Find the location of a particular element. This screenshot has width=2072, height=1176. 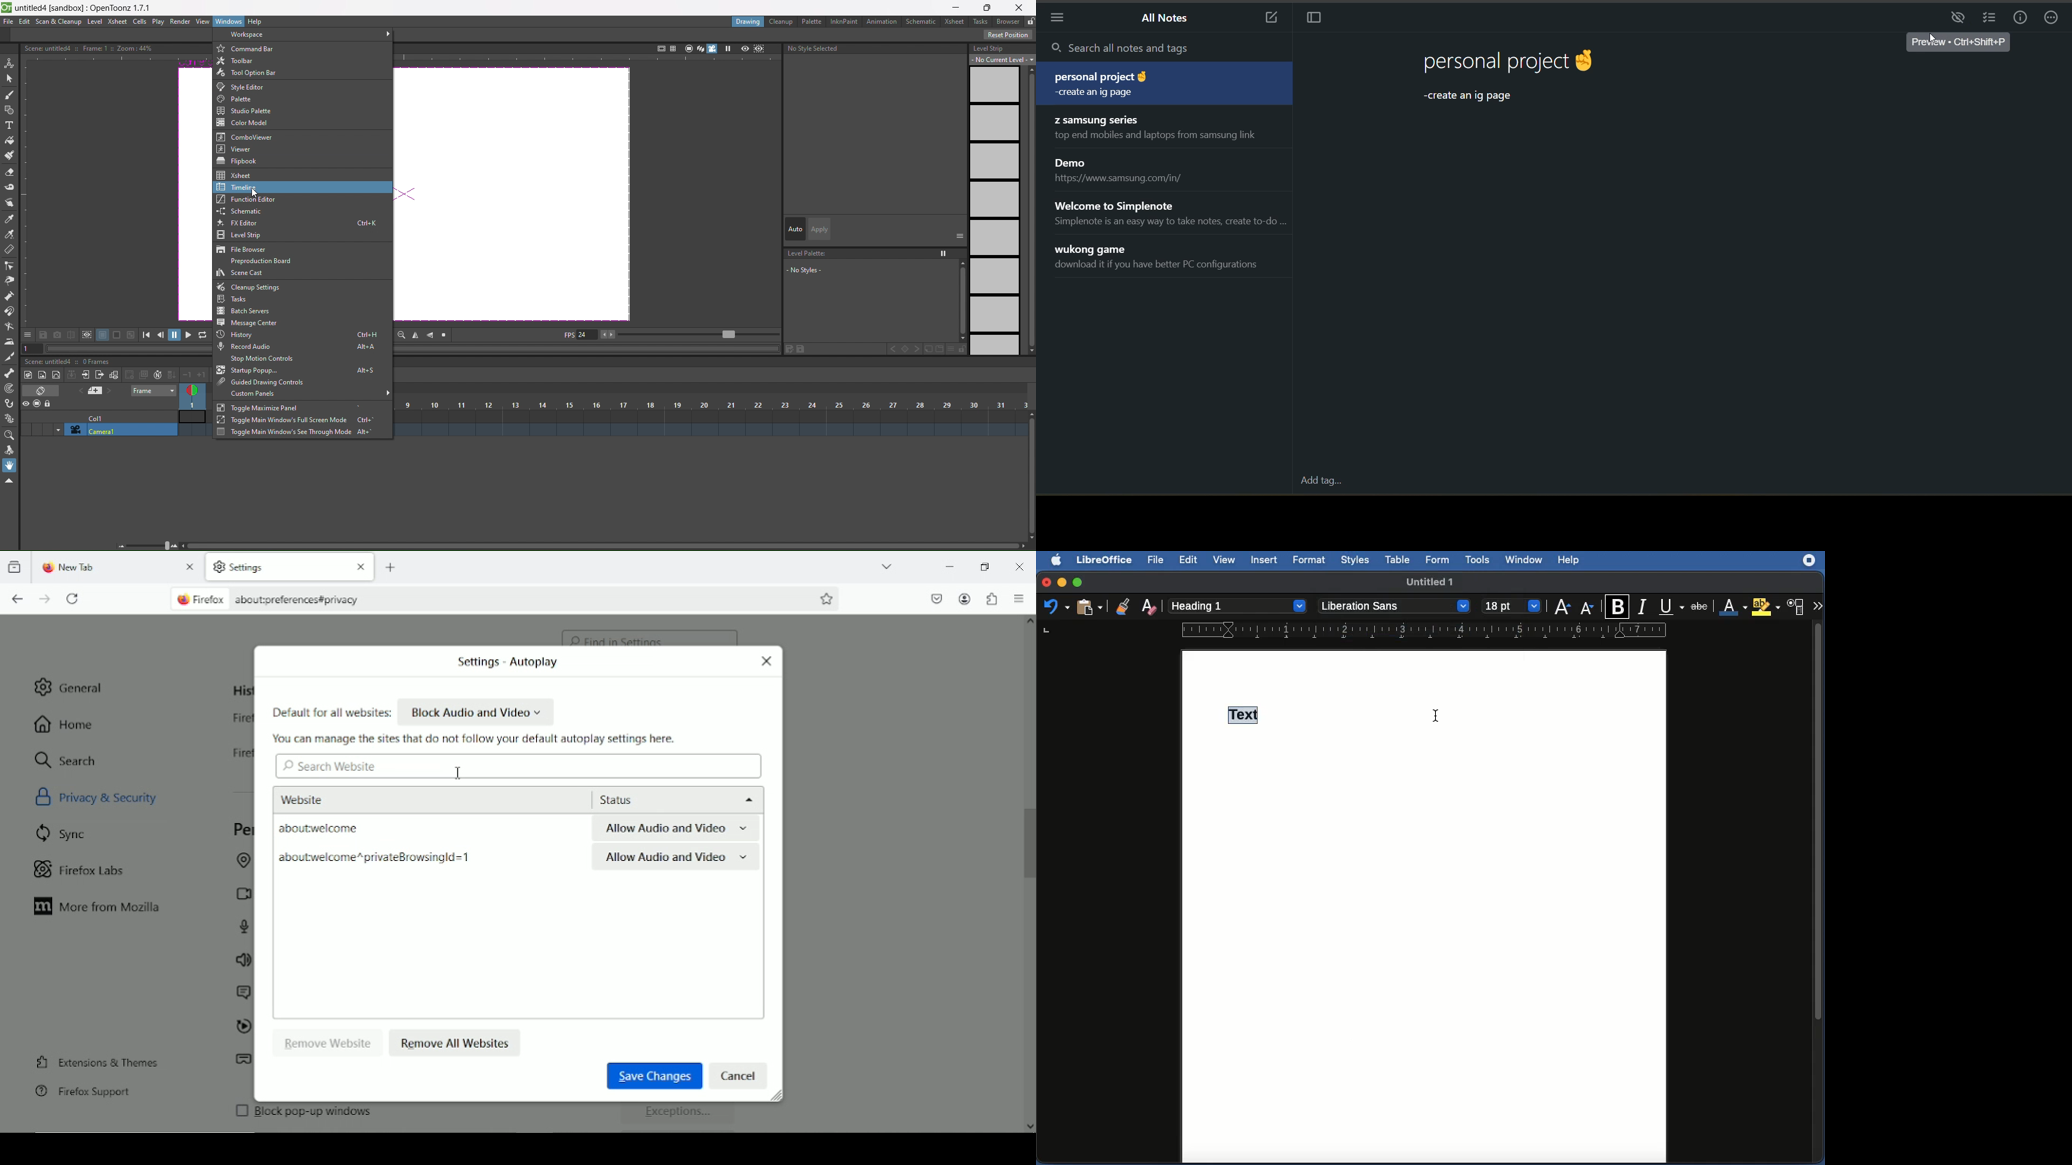

Open application menu is located at coordinates (1020, 599).